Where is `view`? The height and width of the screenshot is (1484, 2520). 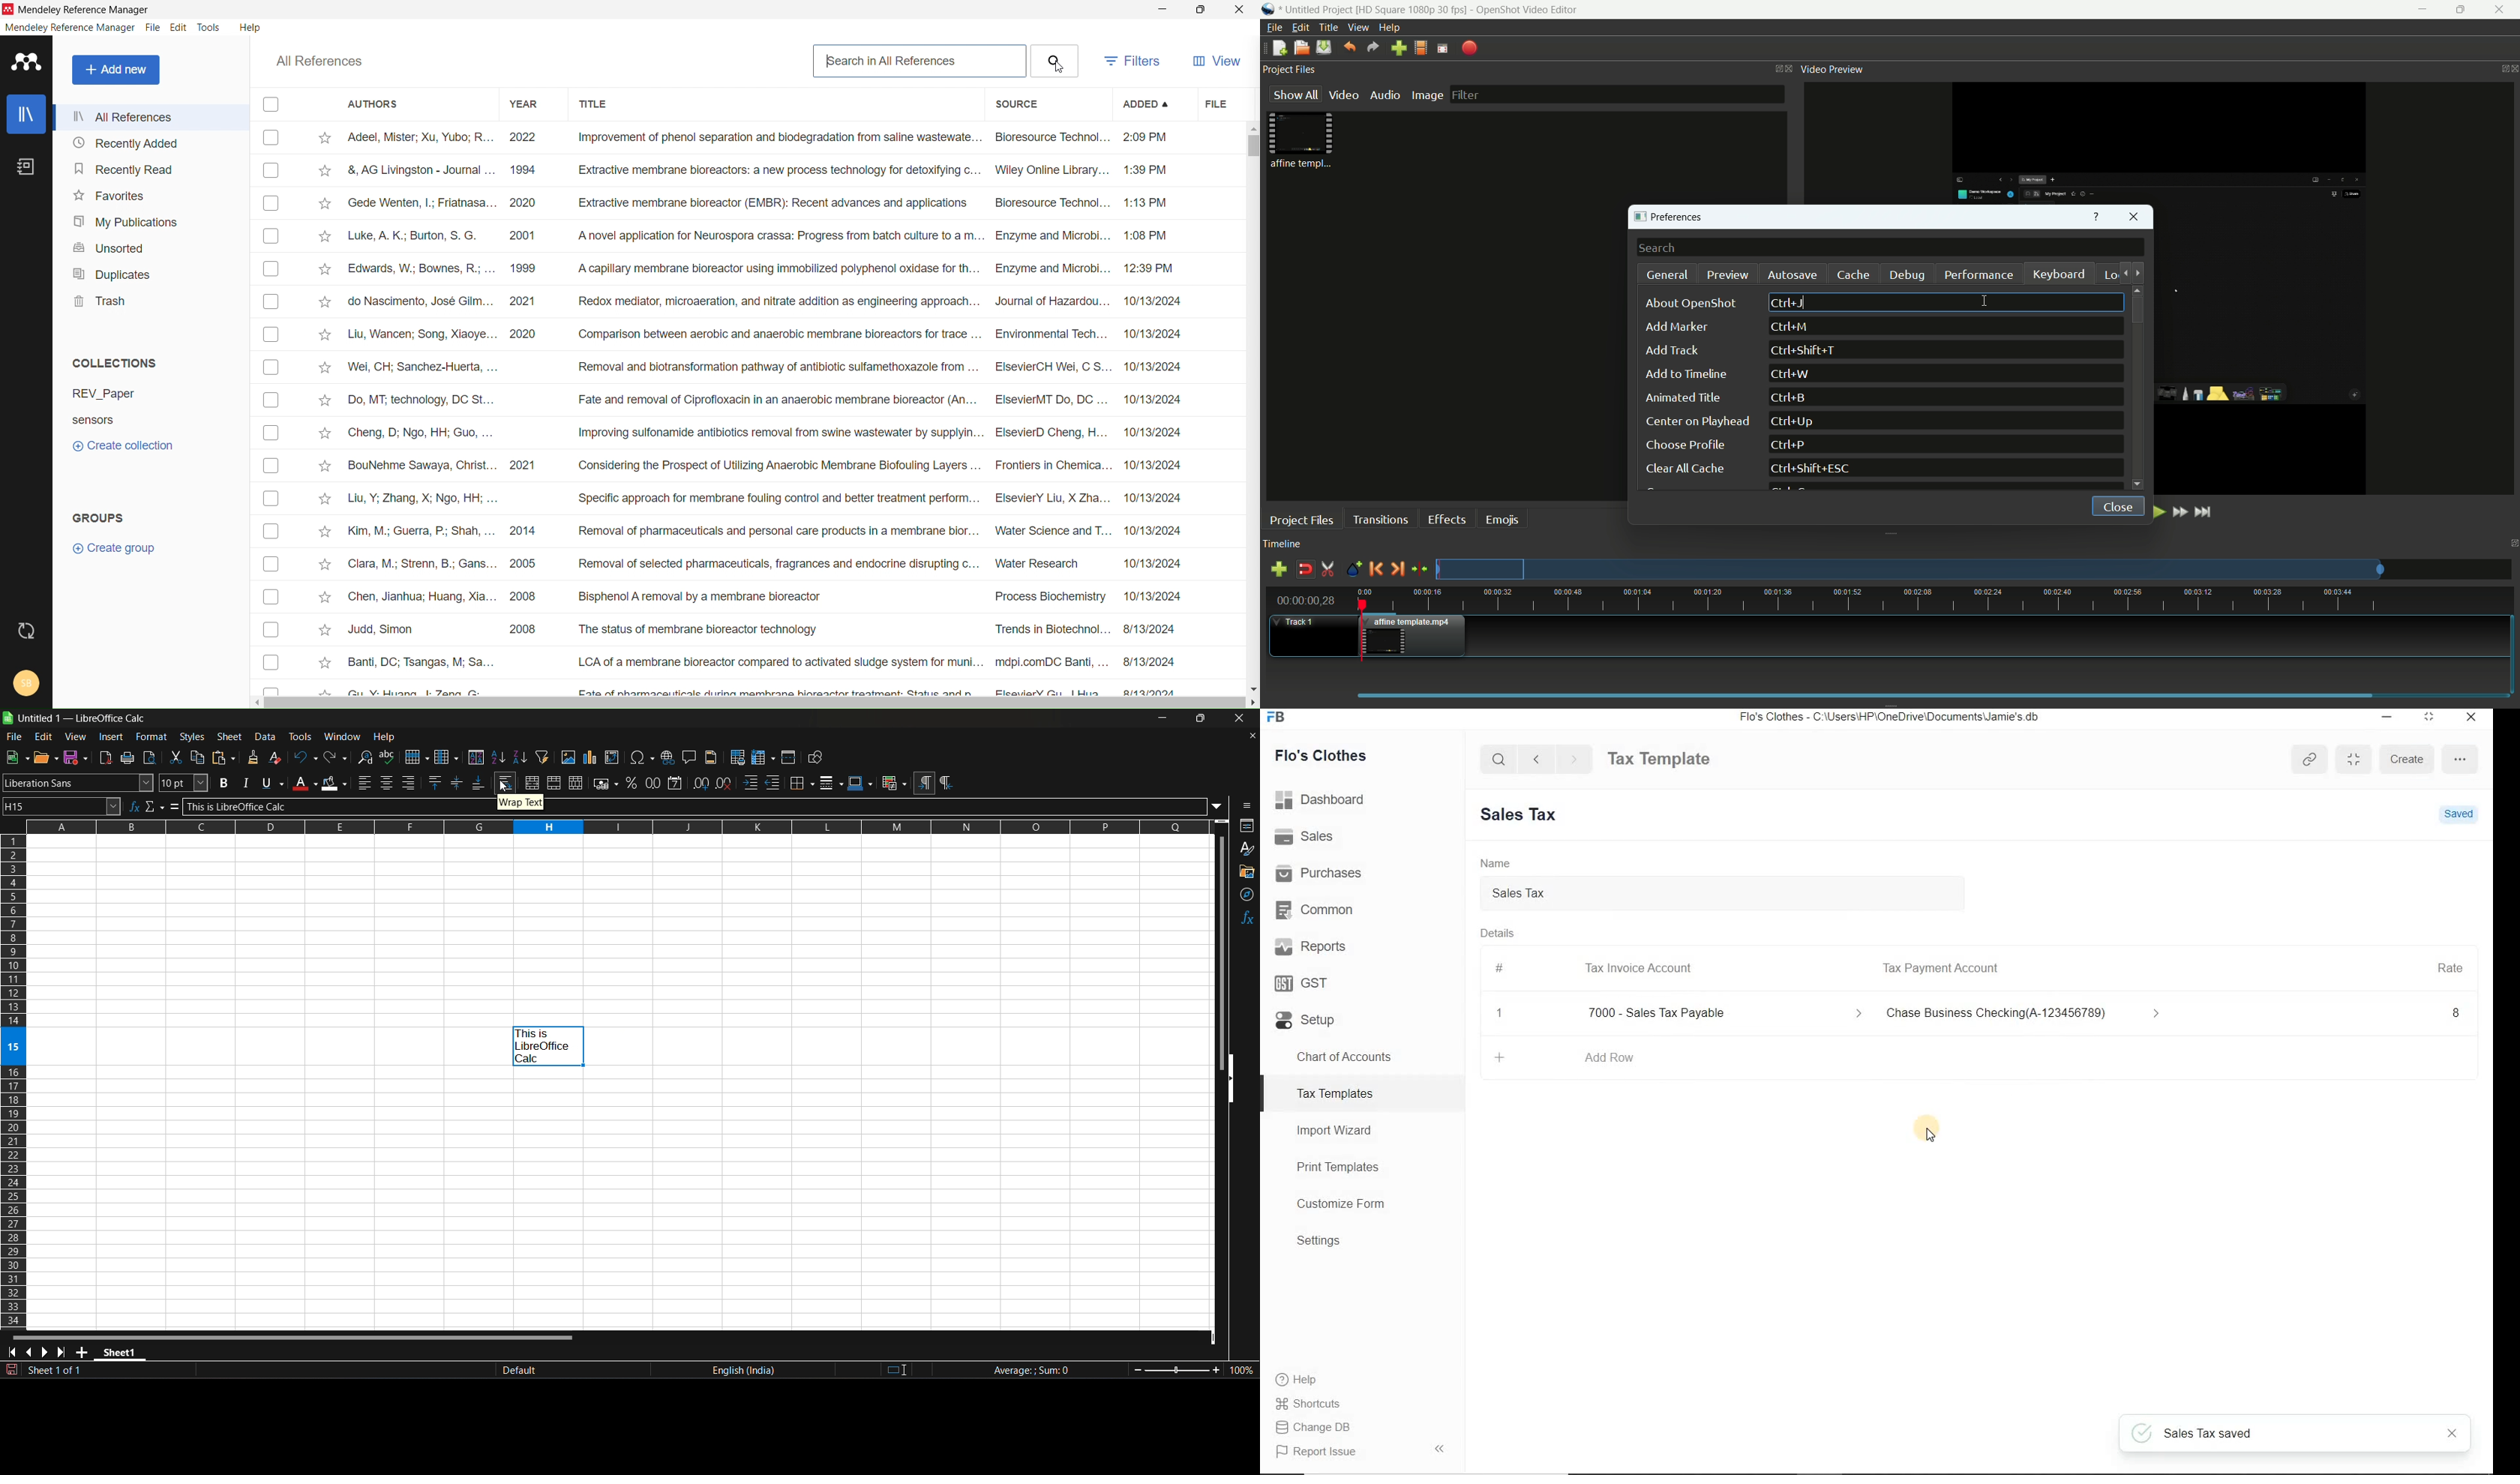 view is located at coordinates (76, 736).